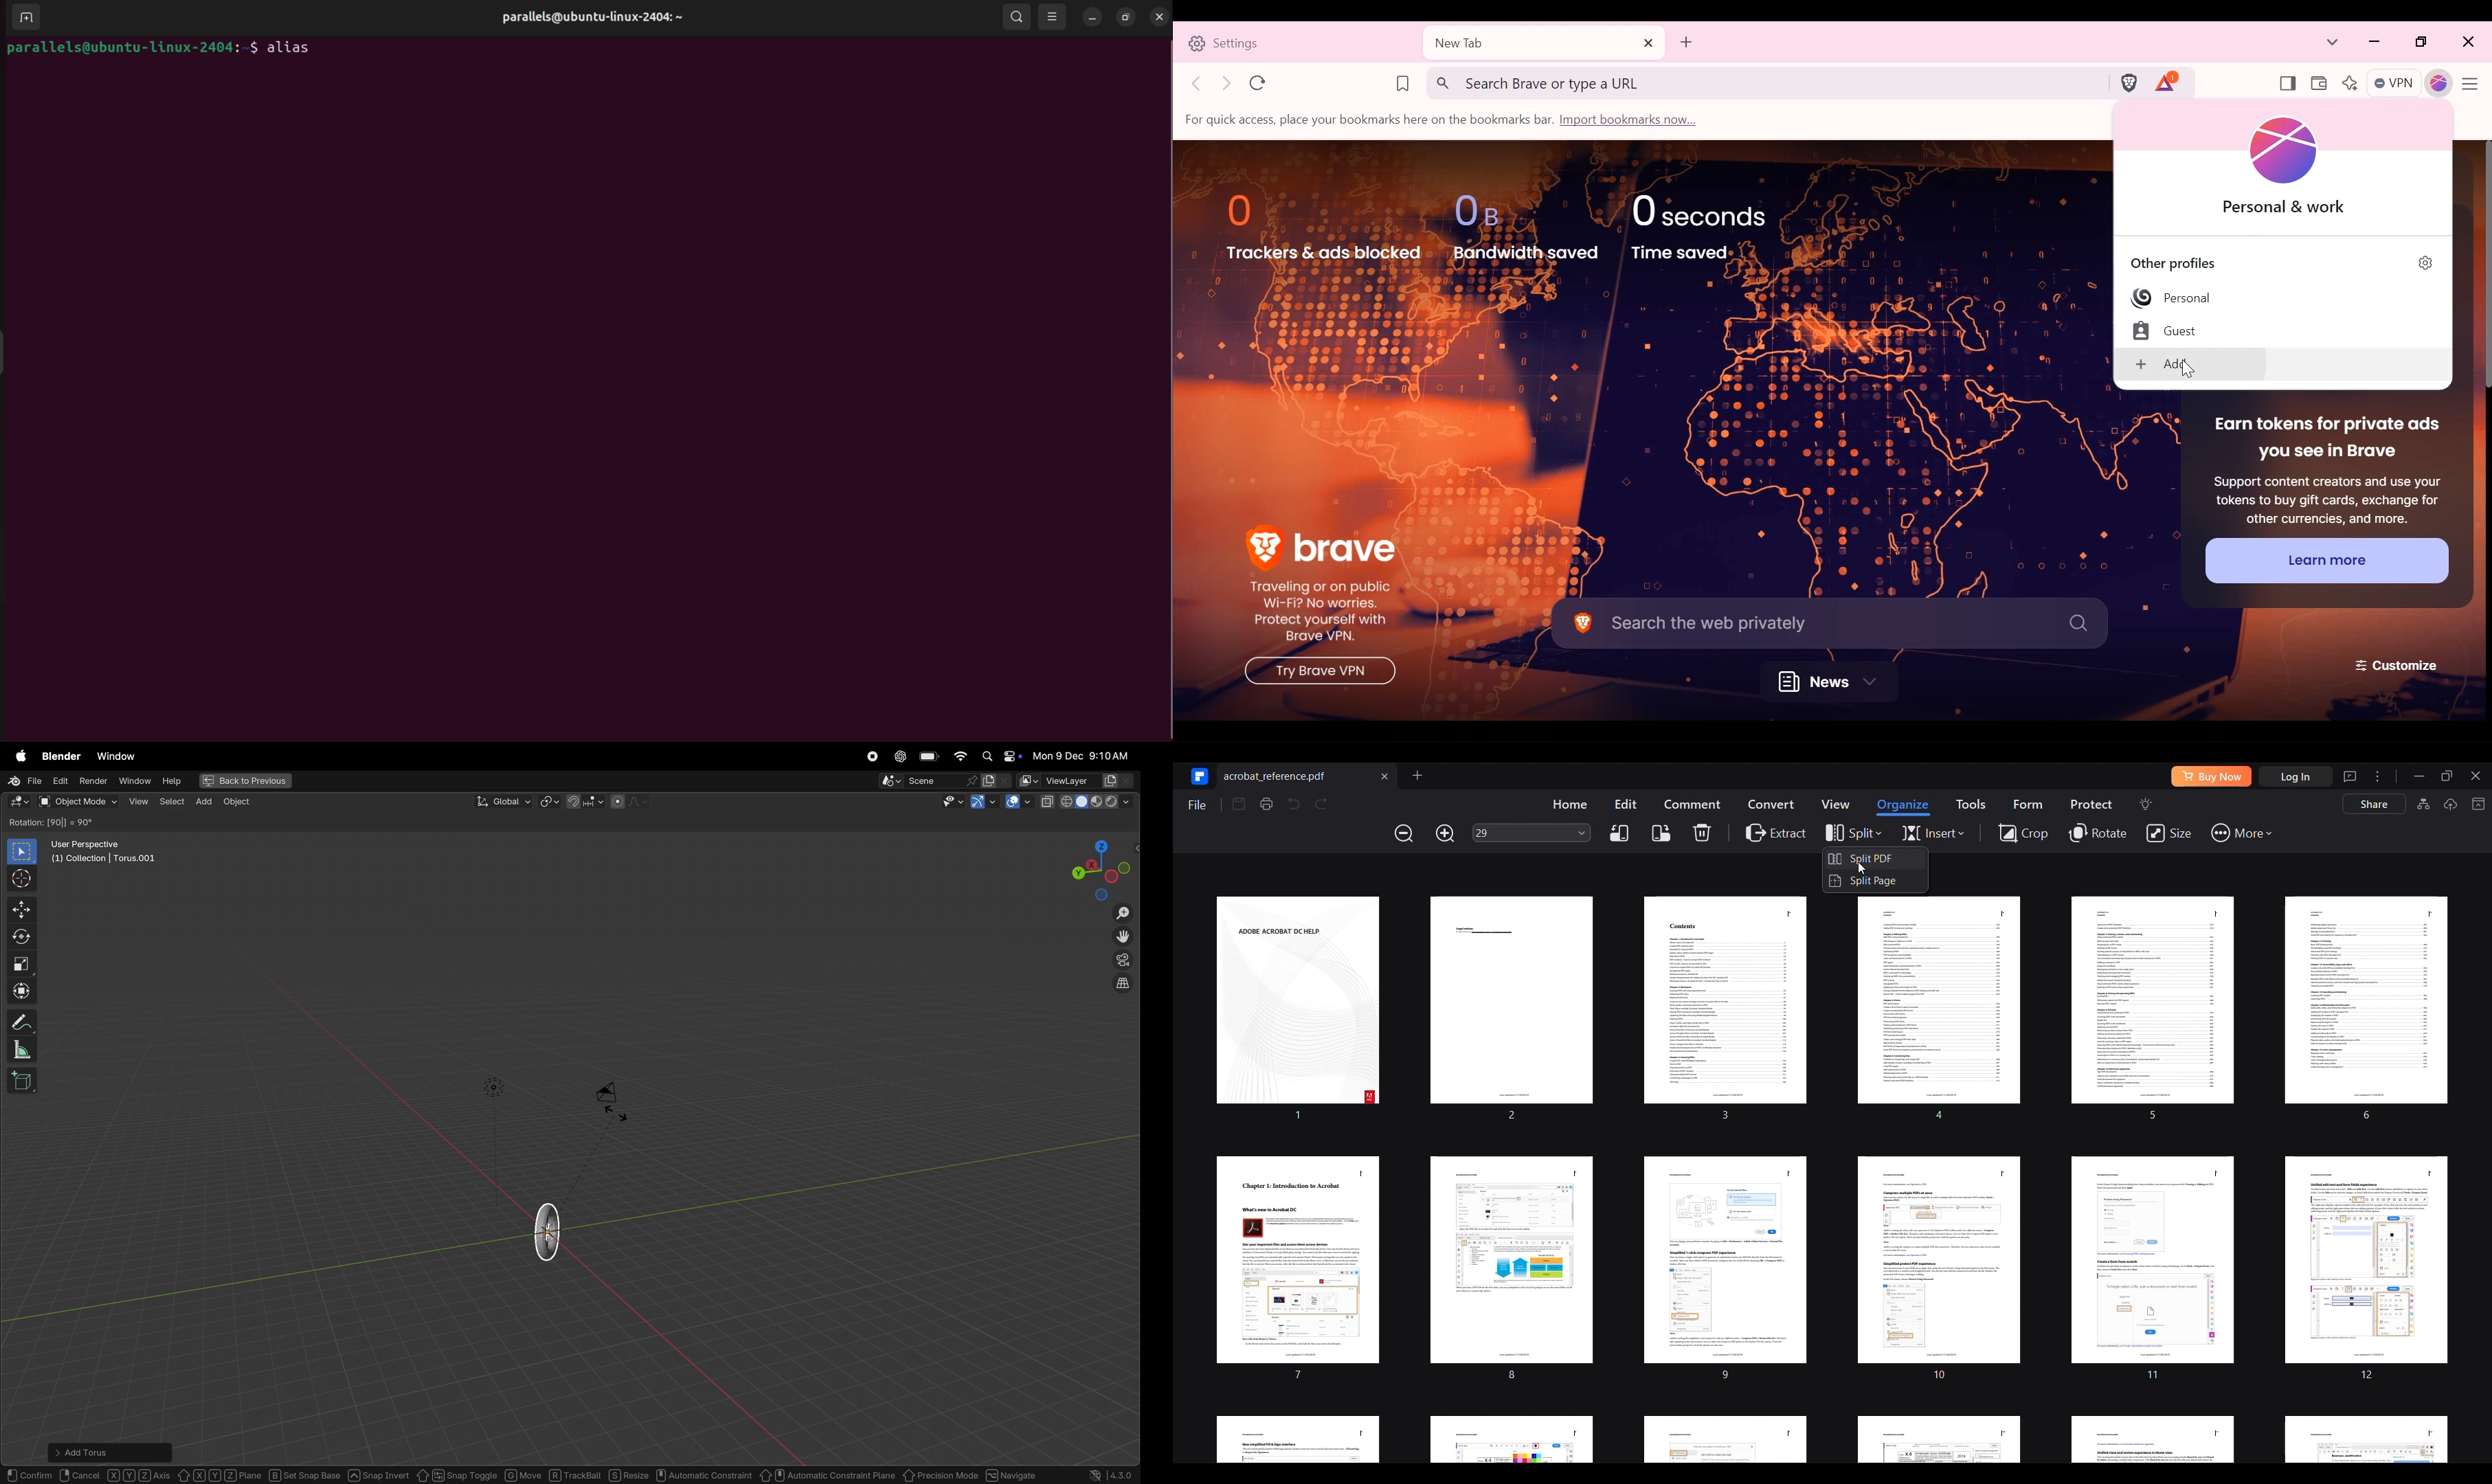 The height and width of the screenshot is (1484, 2492). I want to click on curosor, so click(24, 878).